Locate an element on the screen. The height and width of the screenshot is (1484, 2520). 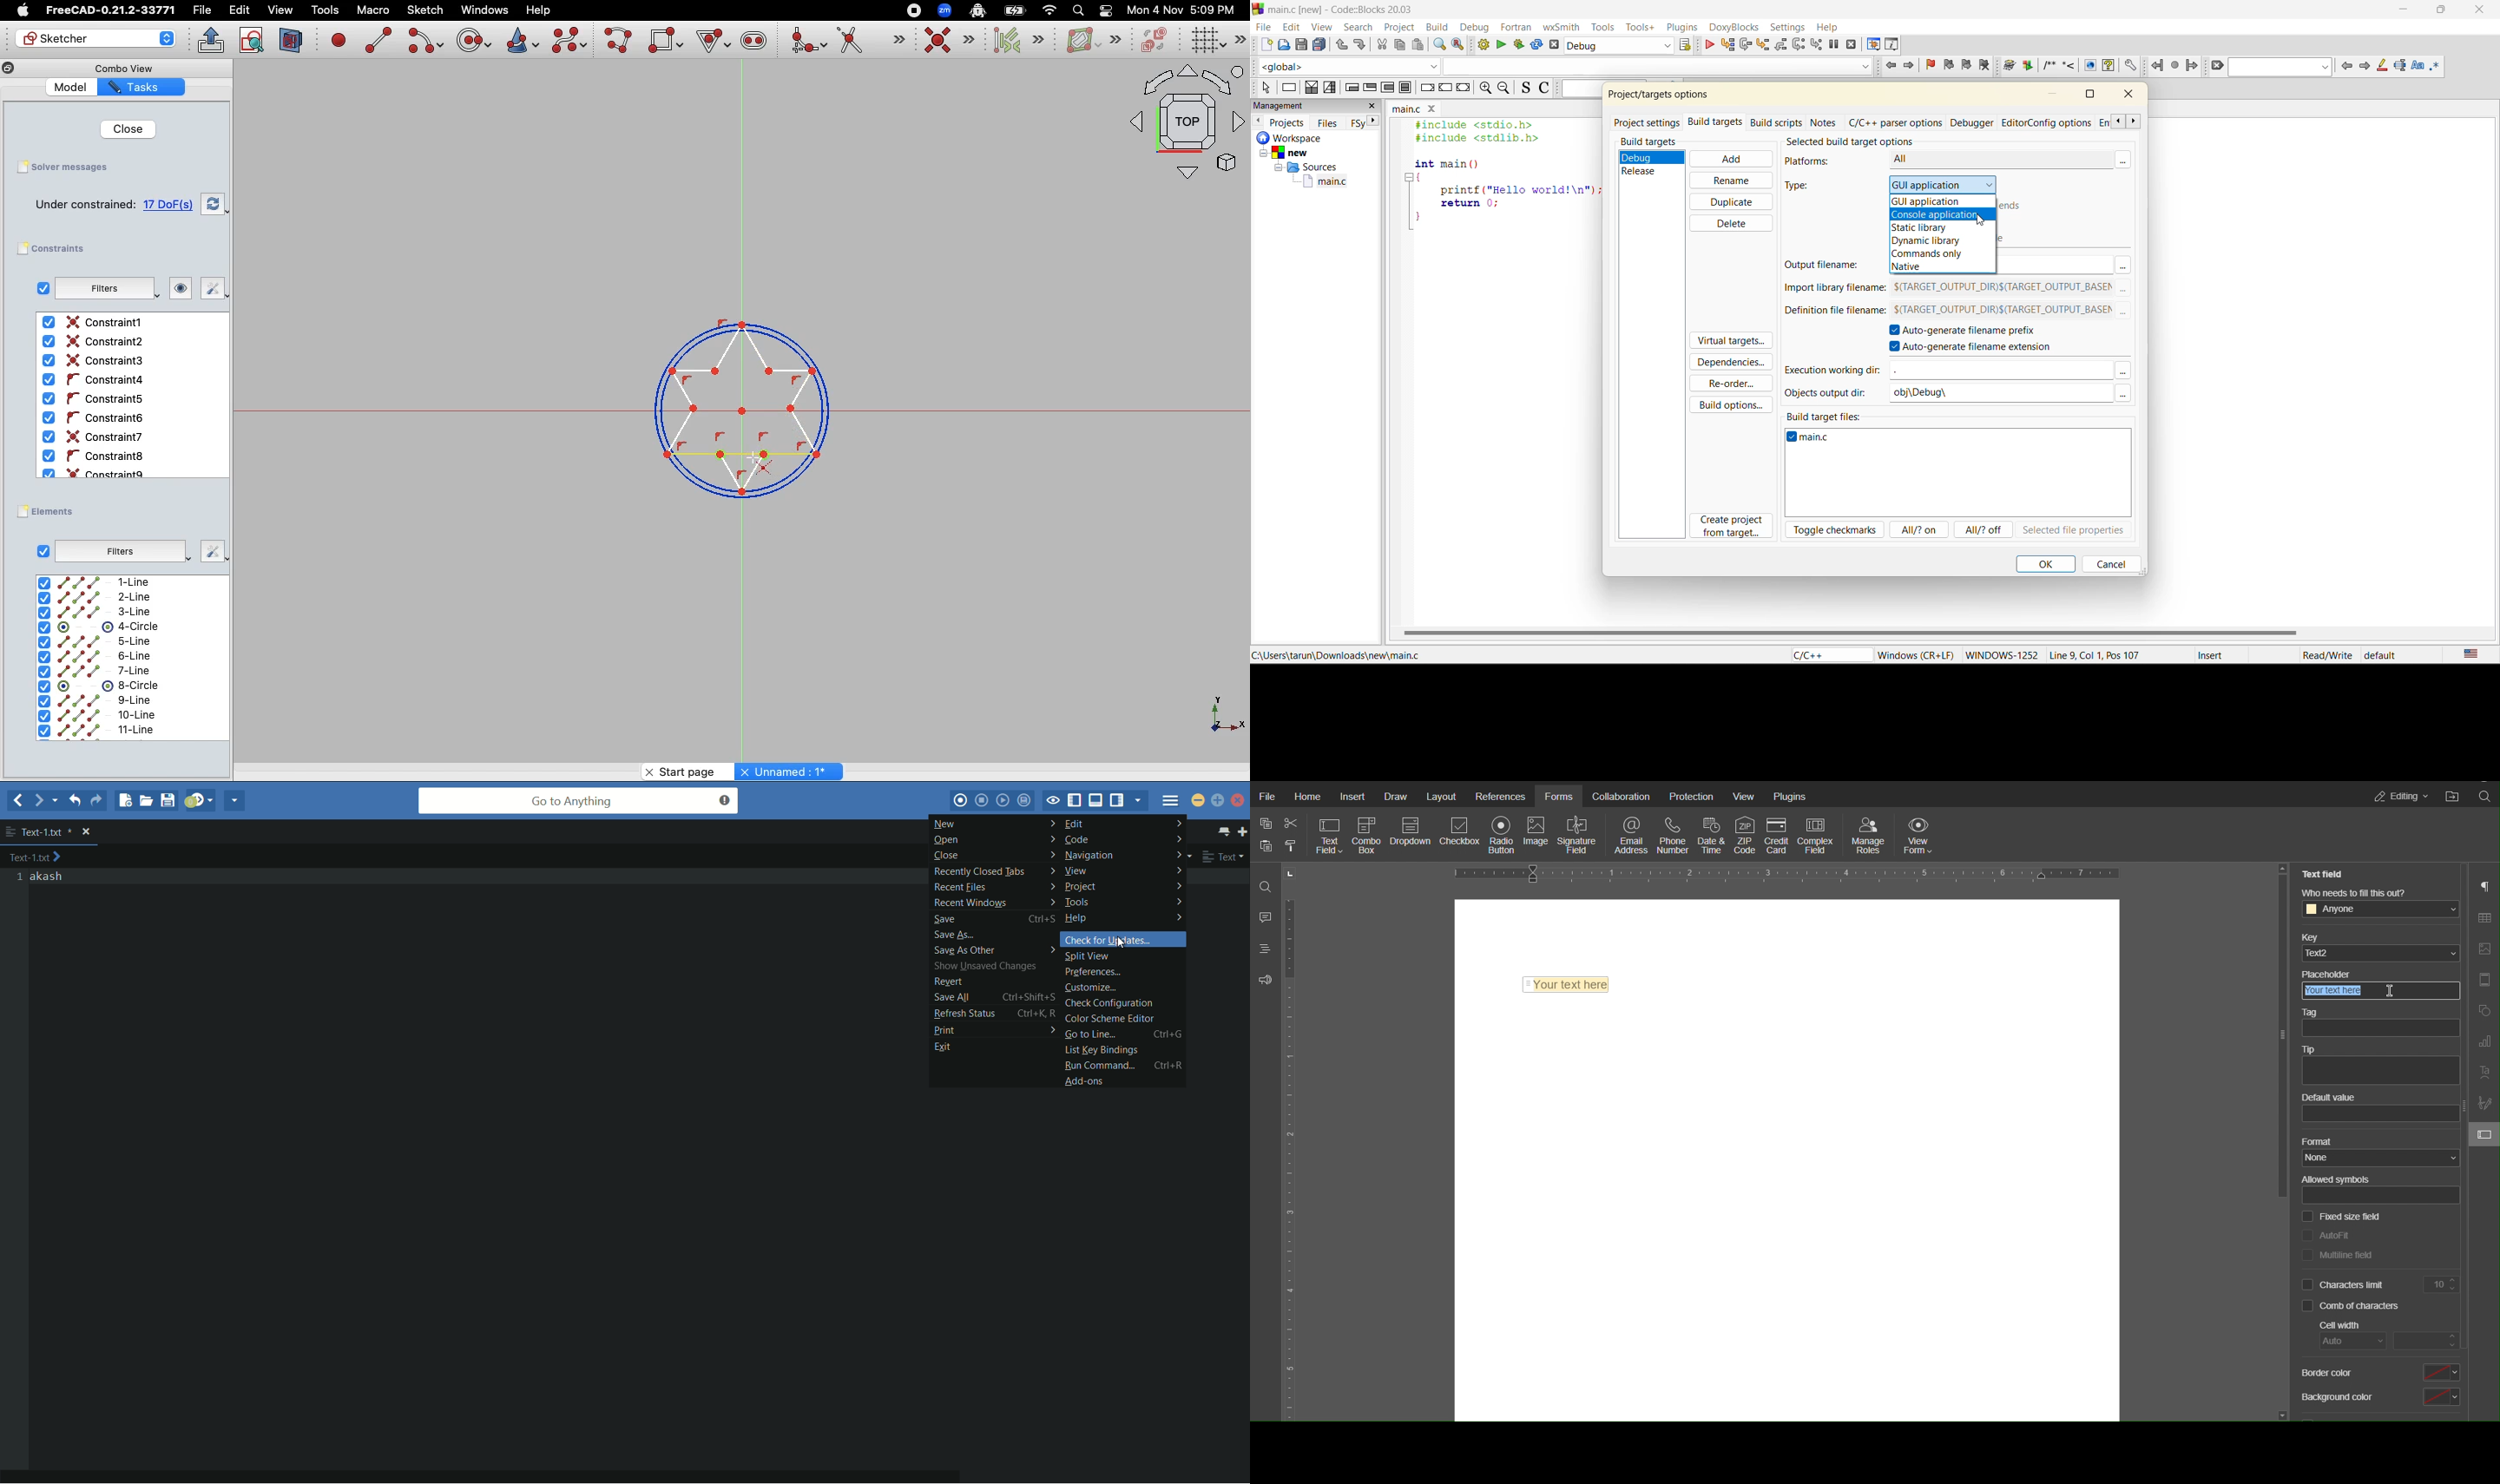
dynamic library is located at coordinates (1927, 241).